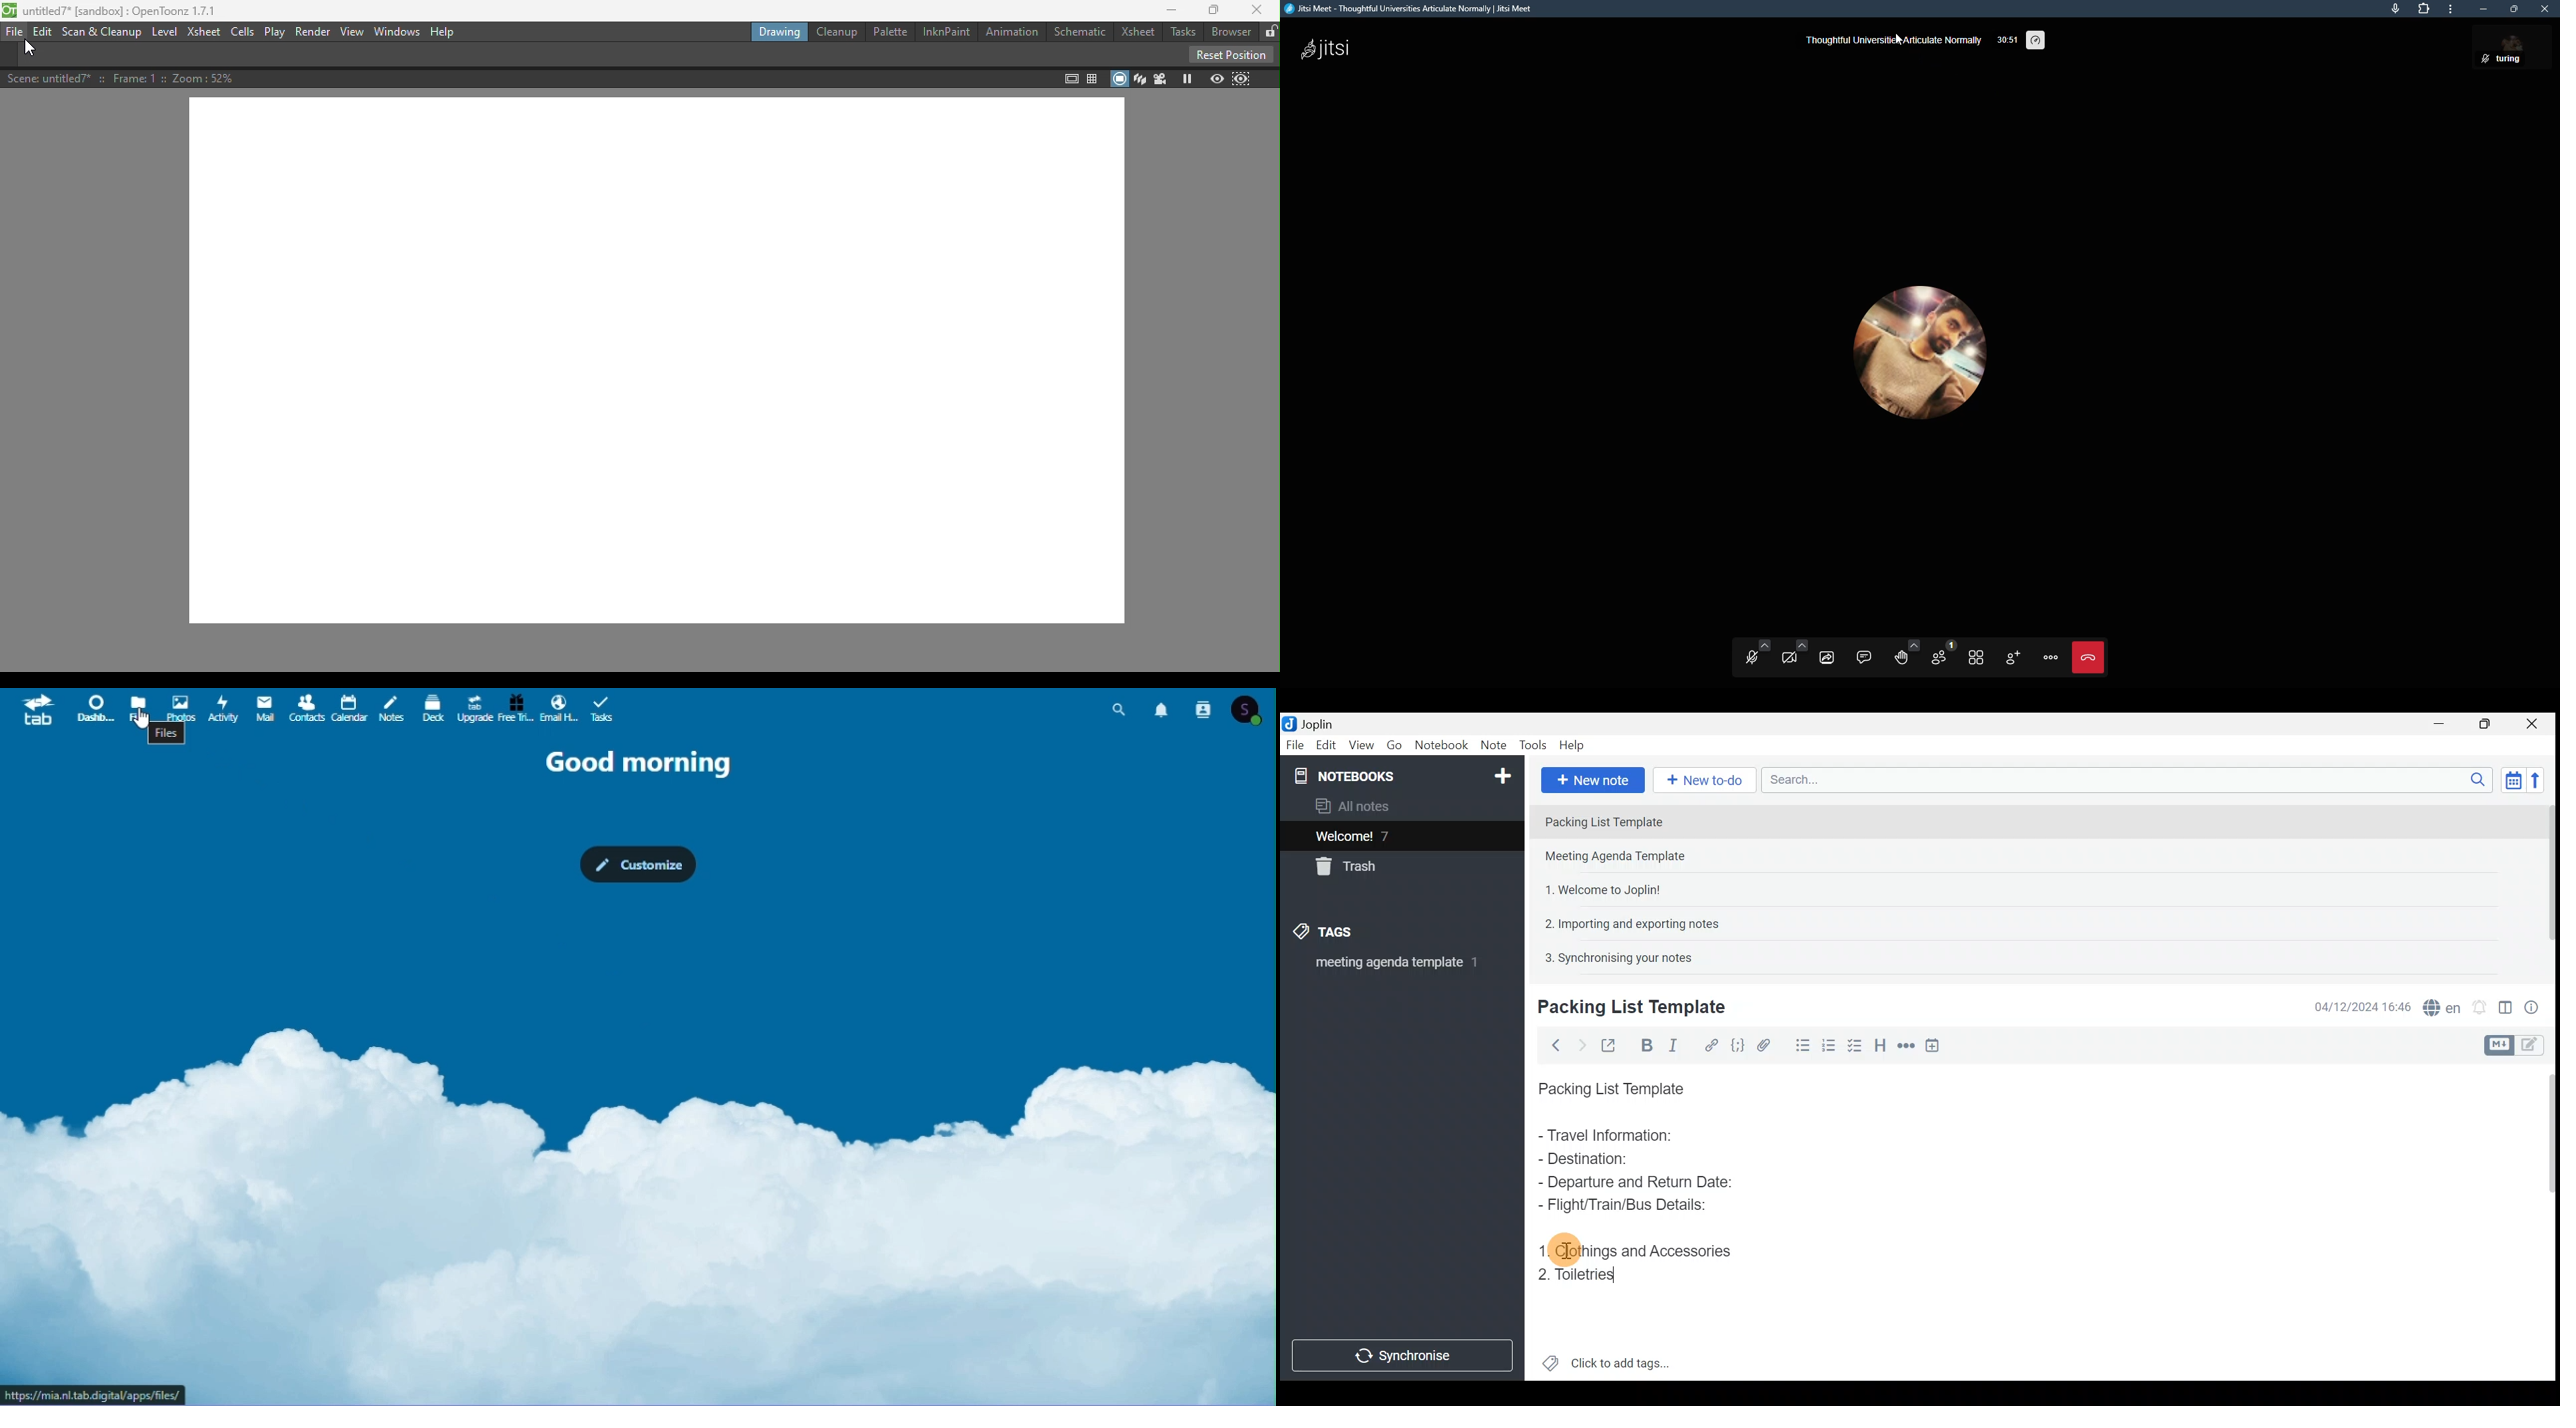  I want to click on Edit, so click(1323, 746).